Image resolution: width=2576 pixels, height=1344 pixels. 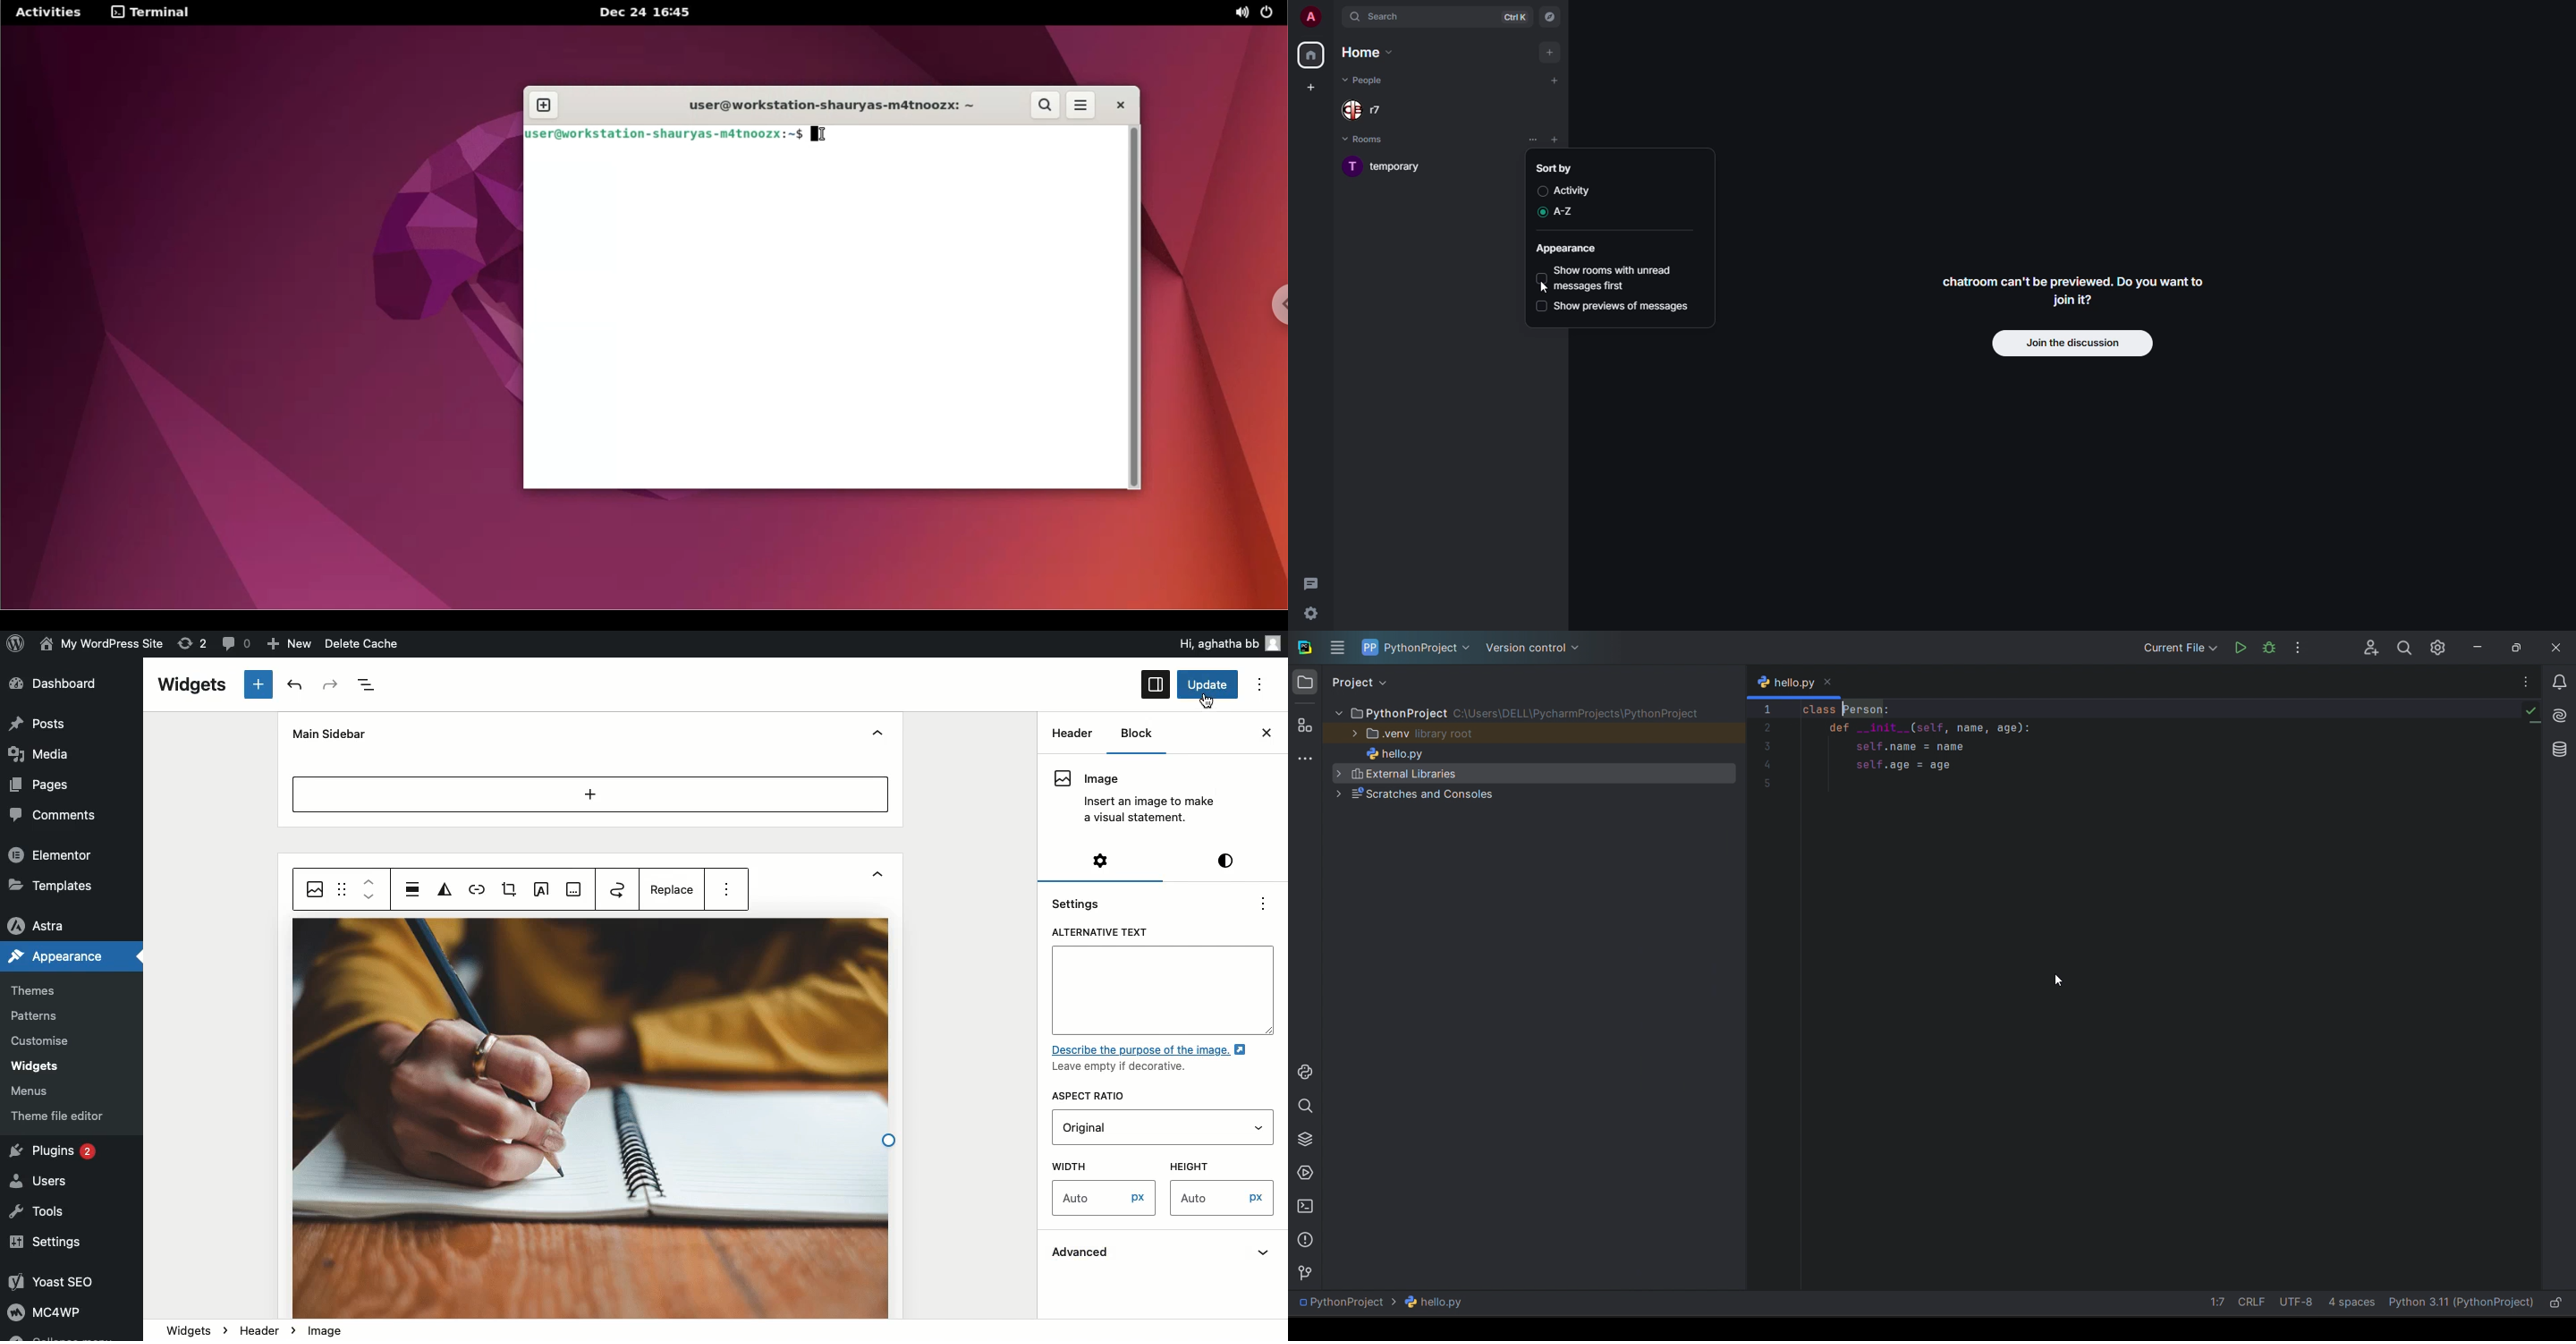 I want to click on Header, so click(x=265, y=1329).